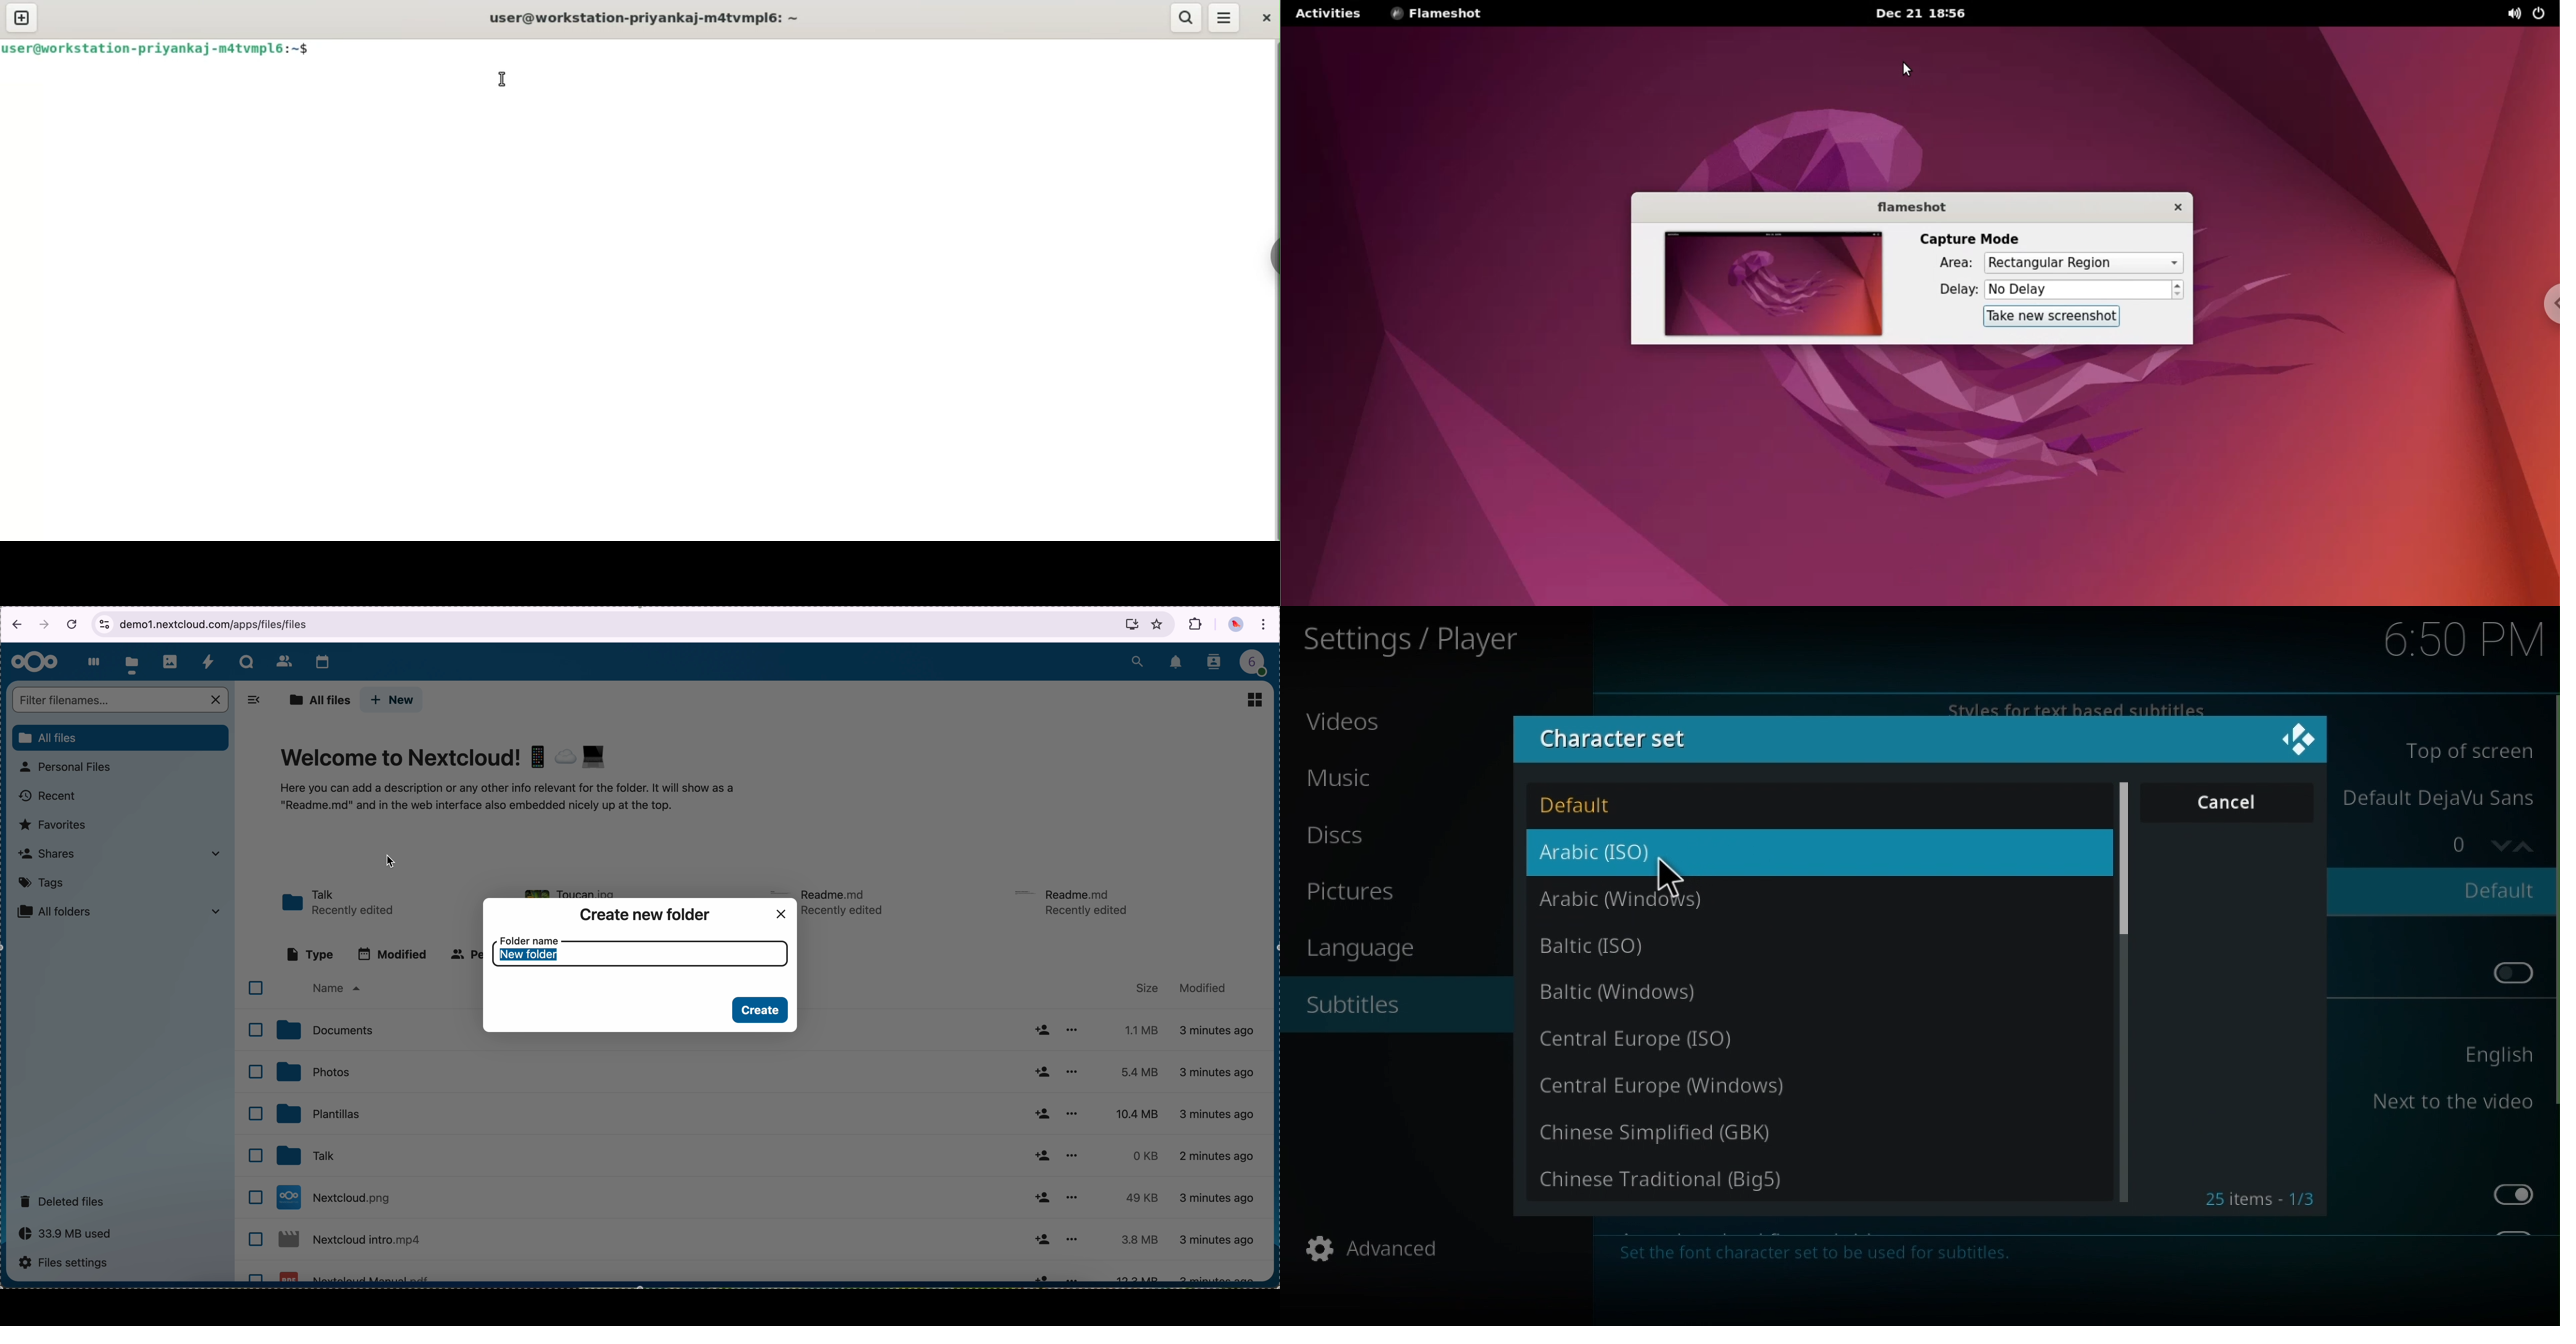 Image resolution: width=2576 pixels, height=1344 pixels. Describe the element at coordinates (394, 860) in the screenshot. I see `cursor` at that location.